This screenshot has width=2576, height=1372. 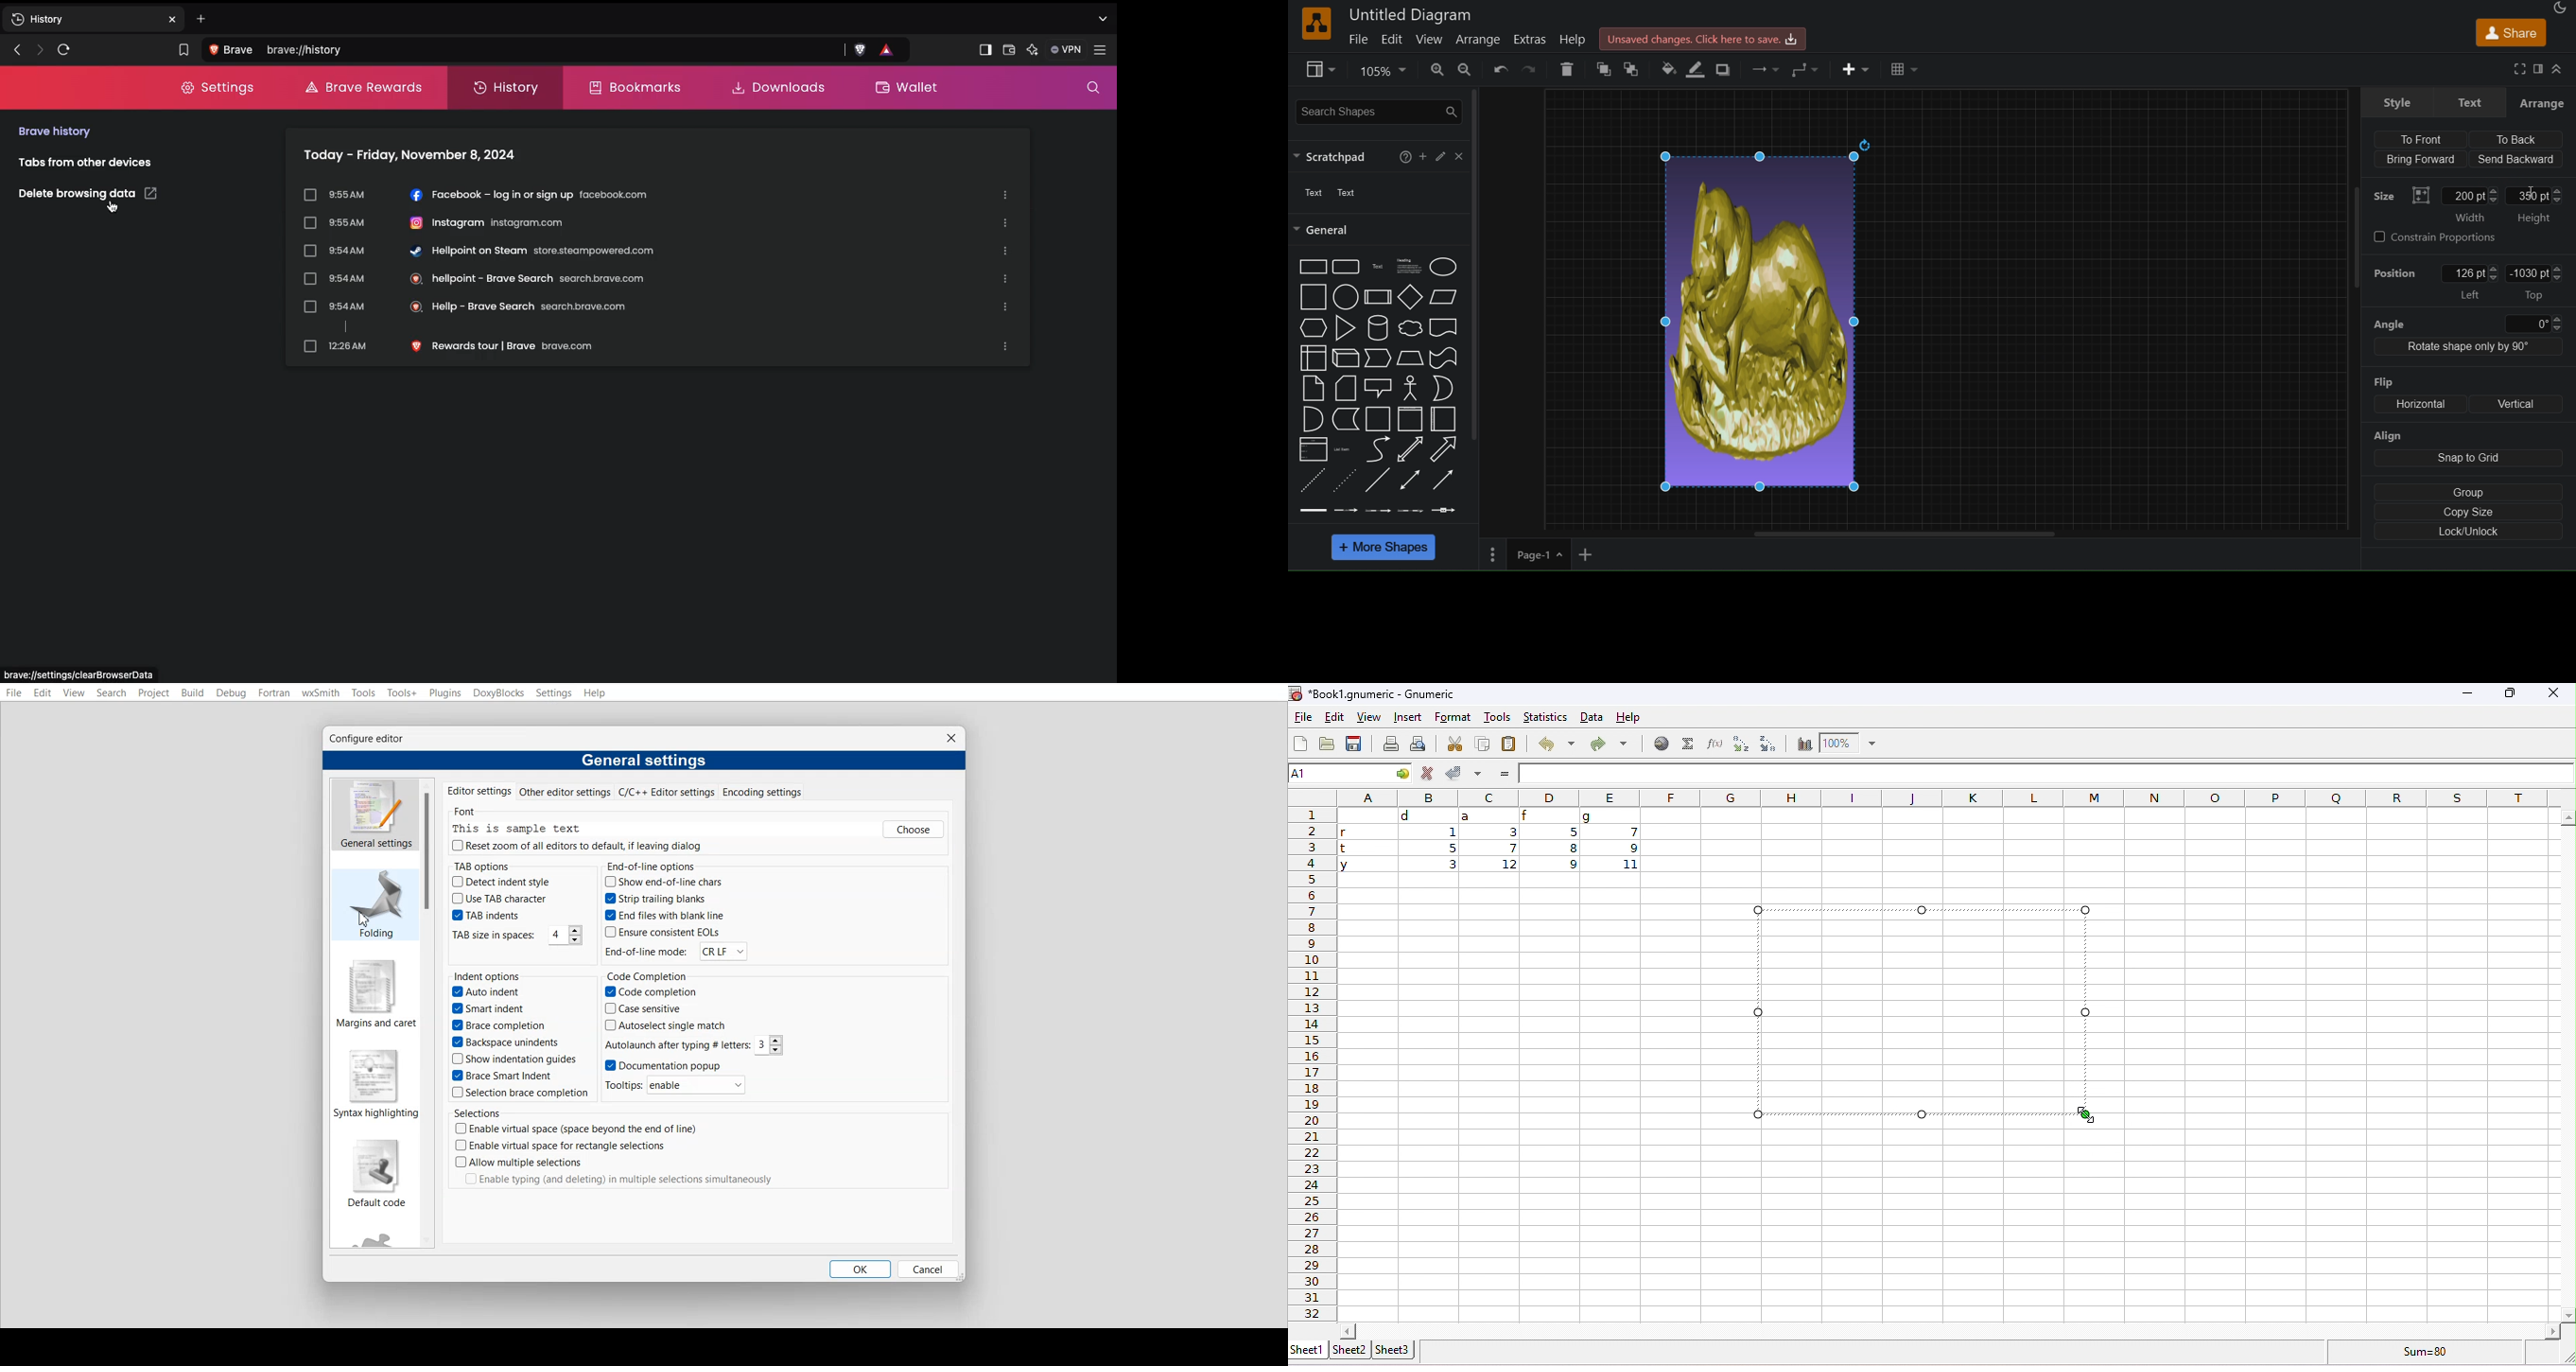 What do you see at coordinates (1351, 193) in the screenshot?
I see `Text` at bounding box center [1351, 193].